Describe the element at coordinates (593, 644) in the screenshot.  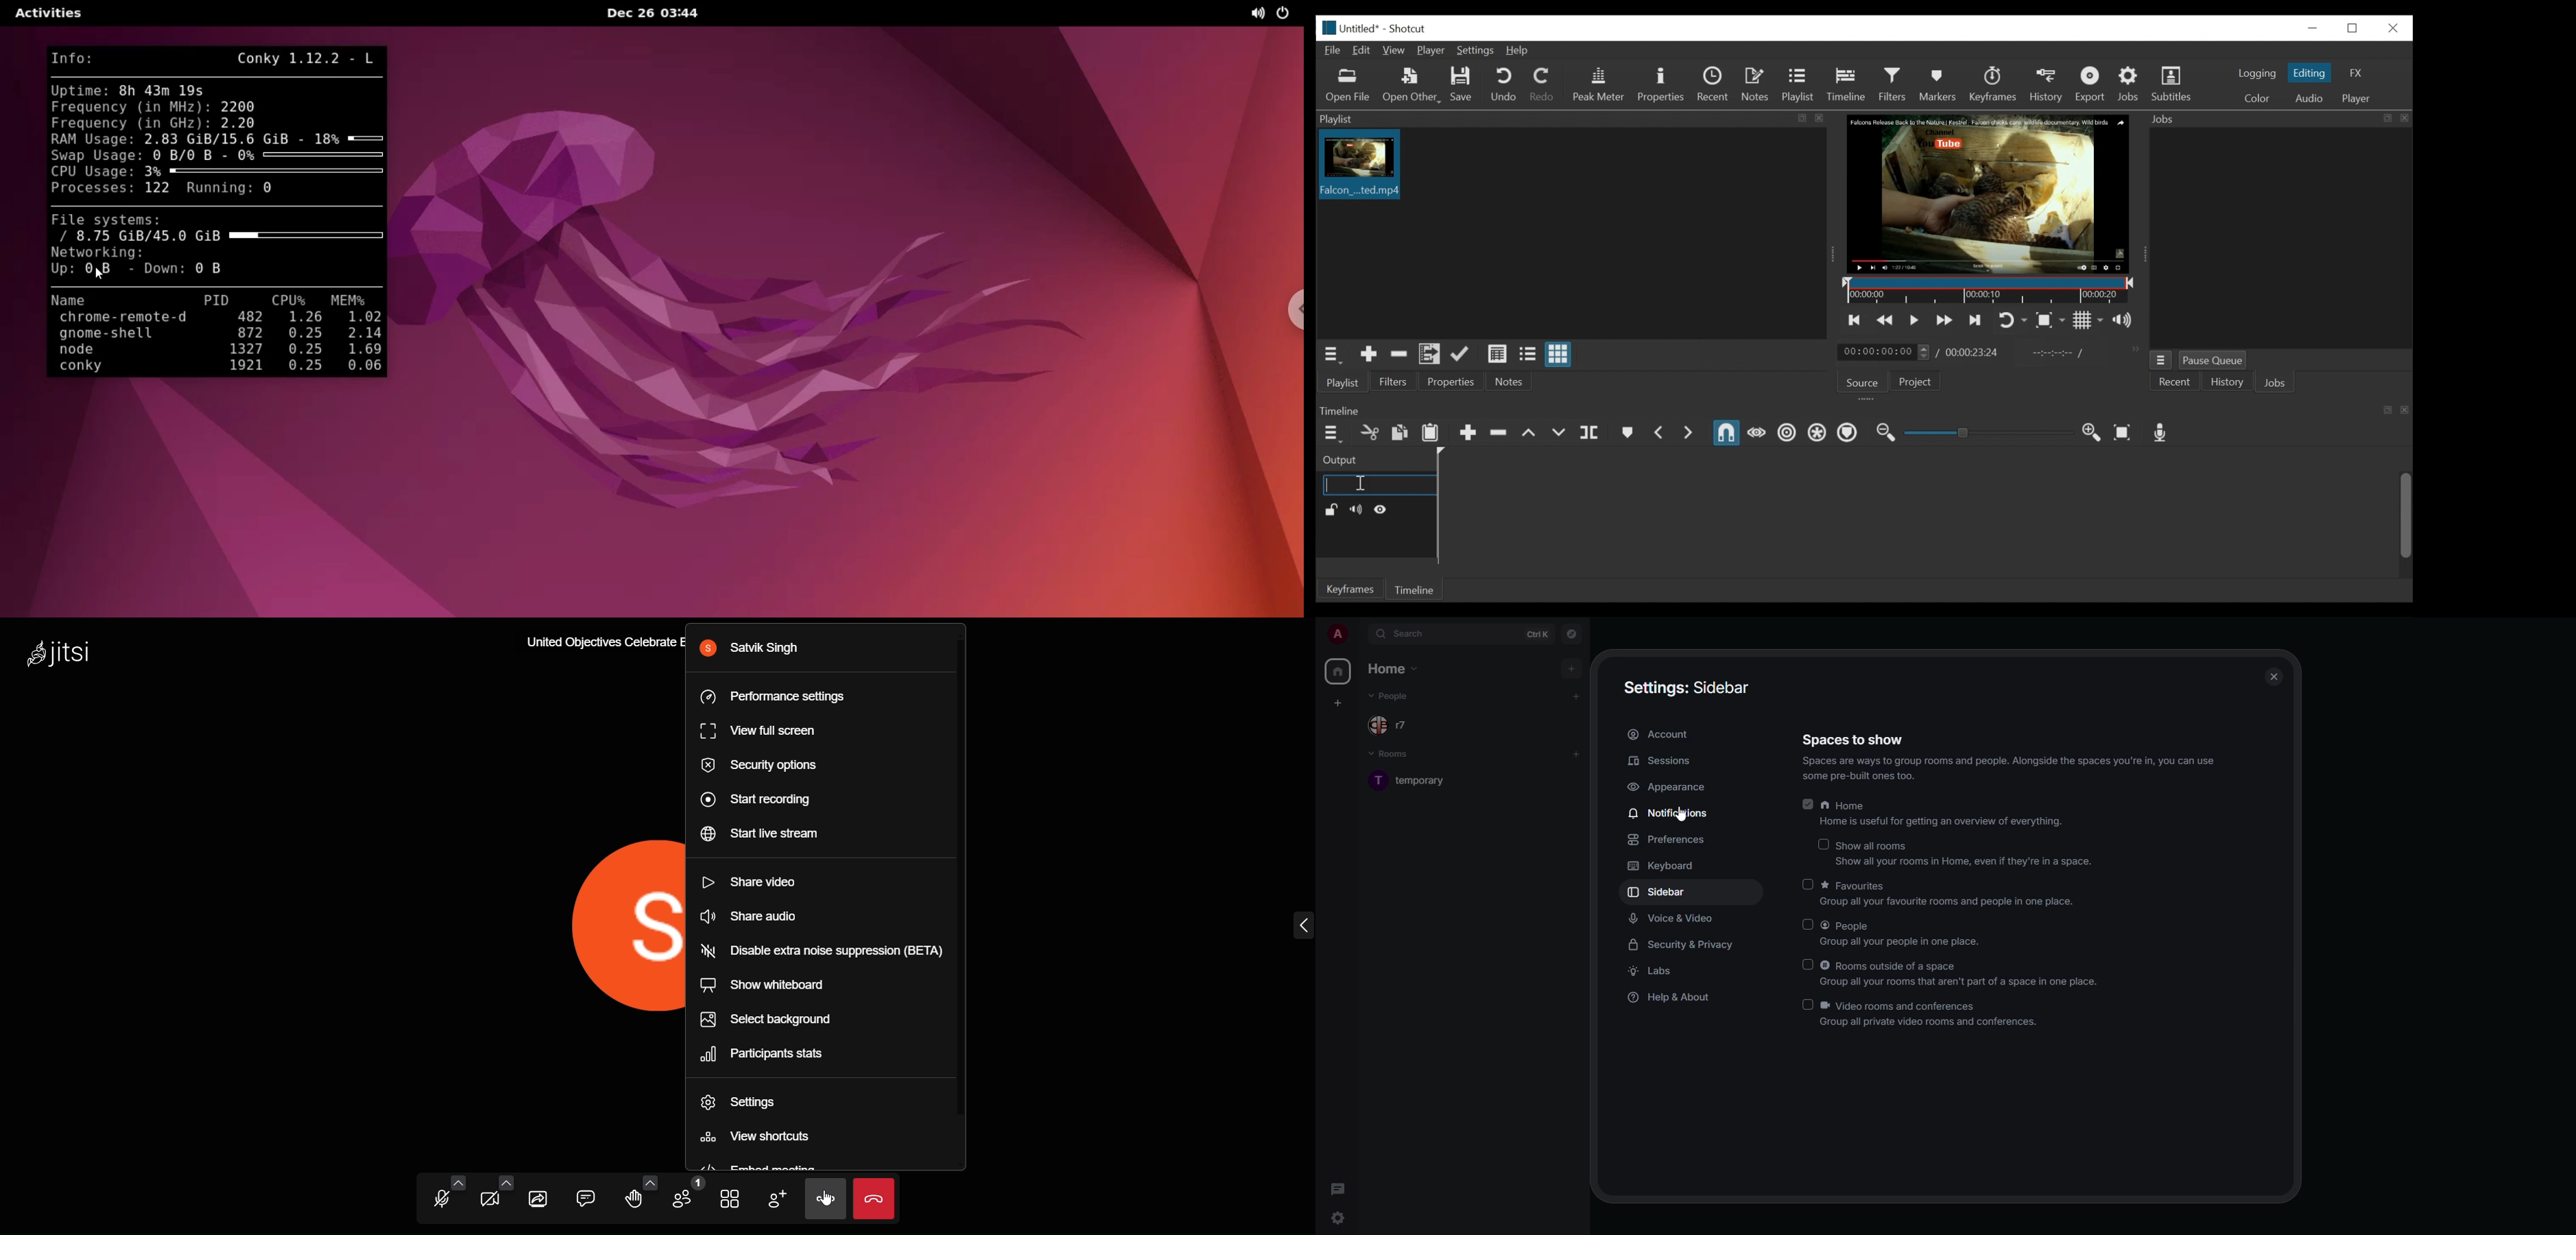
I see `United Objectives Celebrate` at that location.